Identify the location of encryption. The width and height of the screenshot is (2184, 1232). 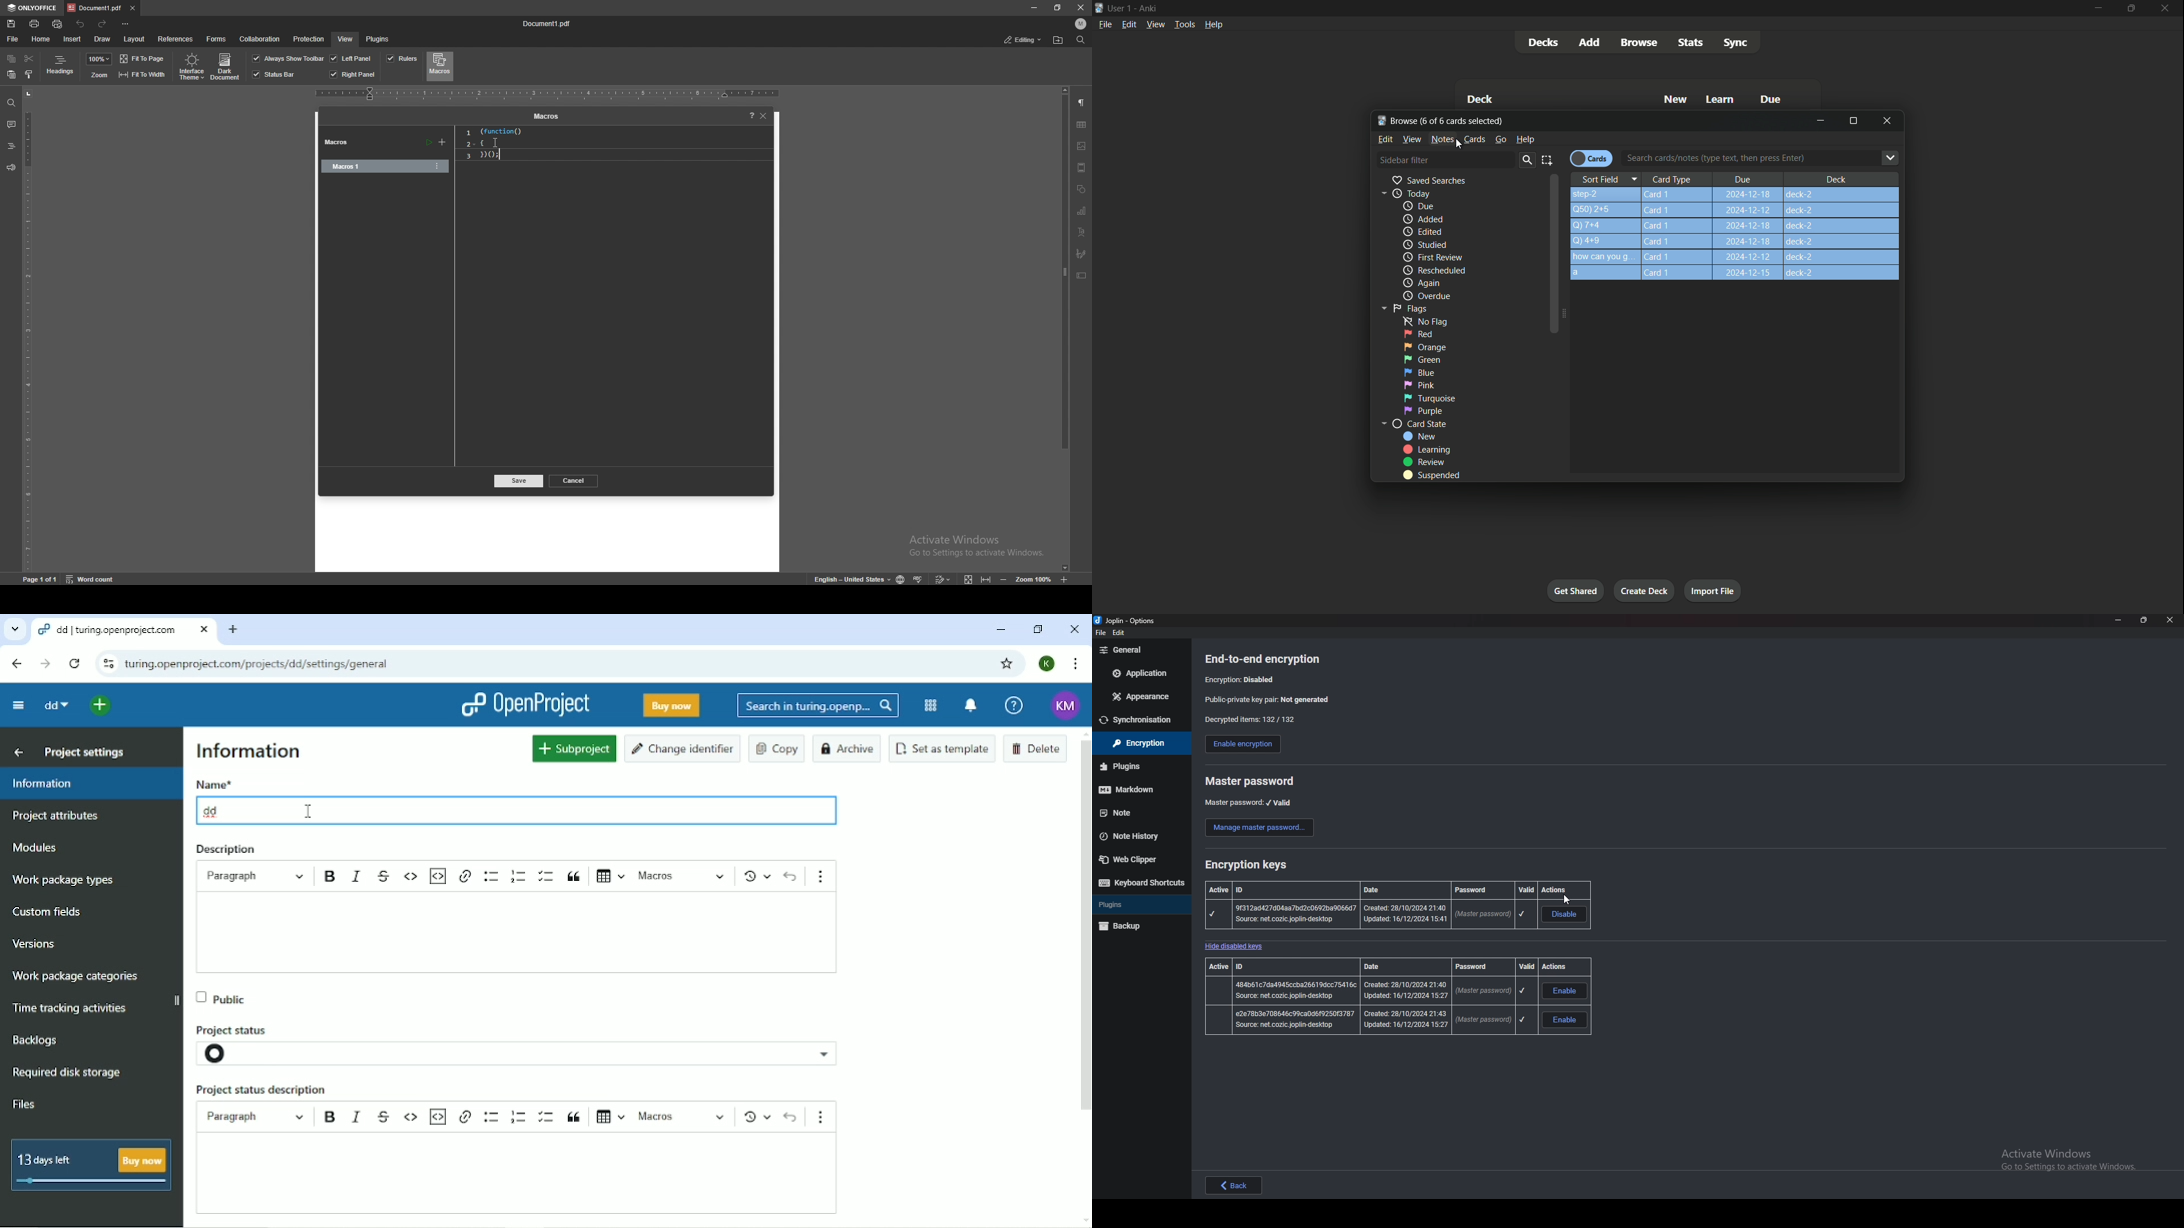
(1141, 743).